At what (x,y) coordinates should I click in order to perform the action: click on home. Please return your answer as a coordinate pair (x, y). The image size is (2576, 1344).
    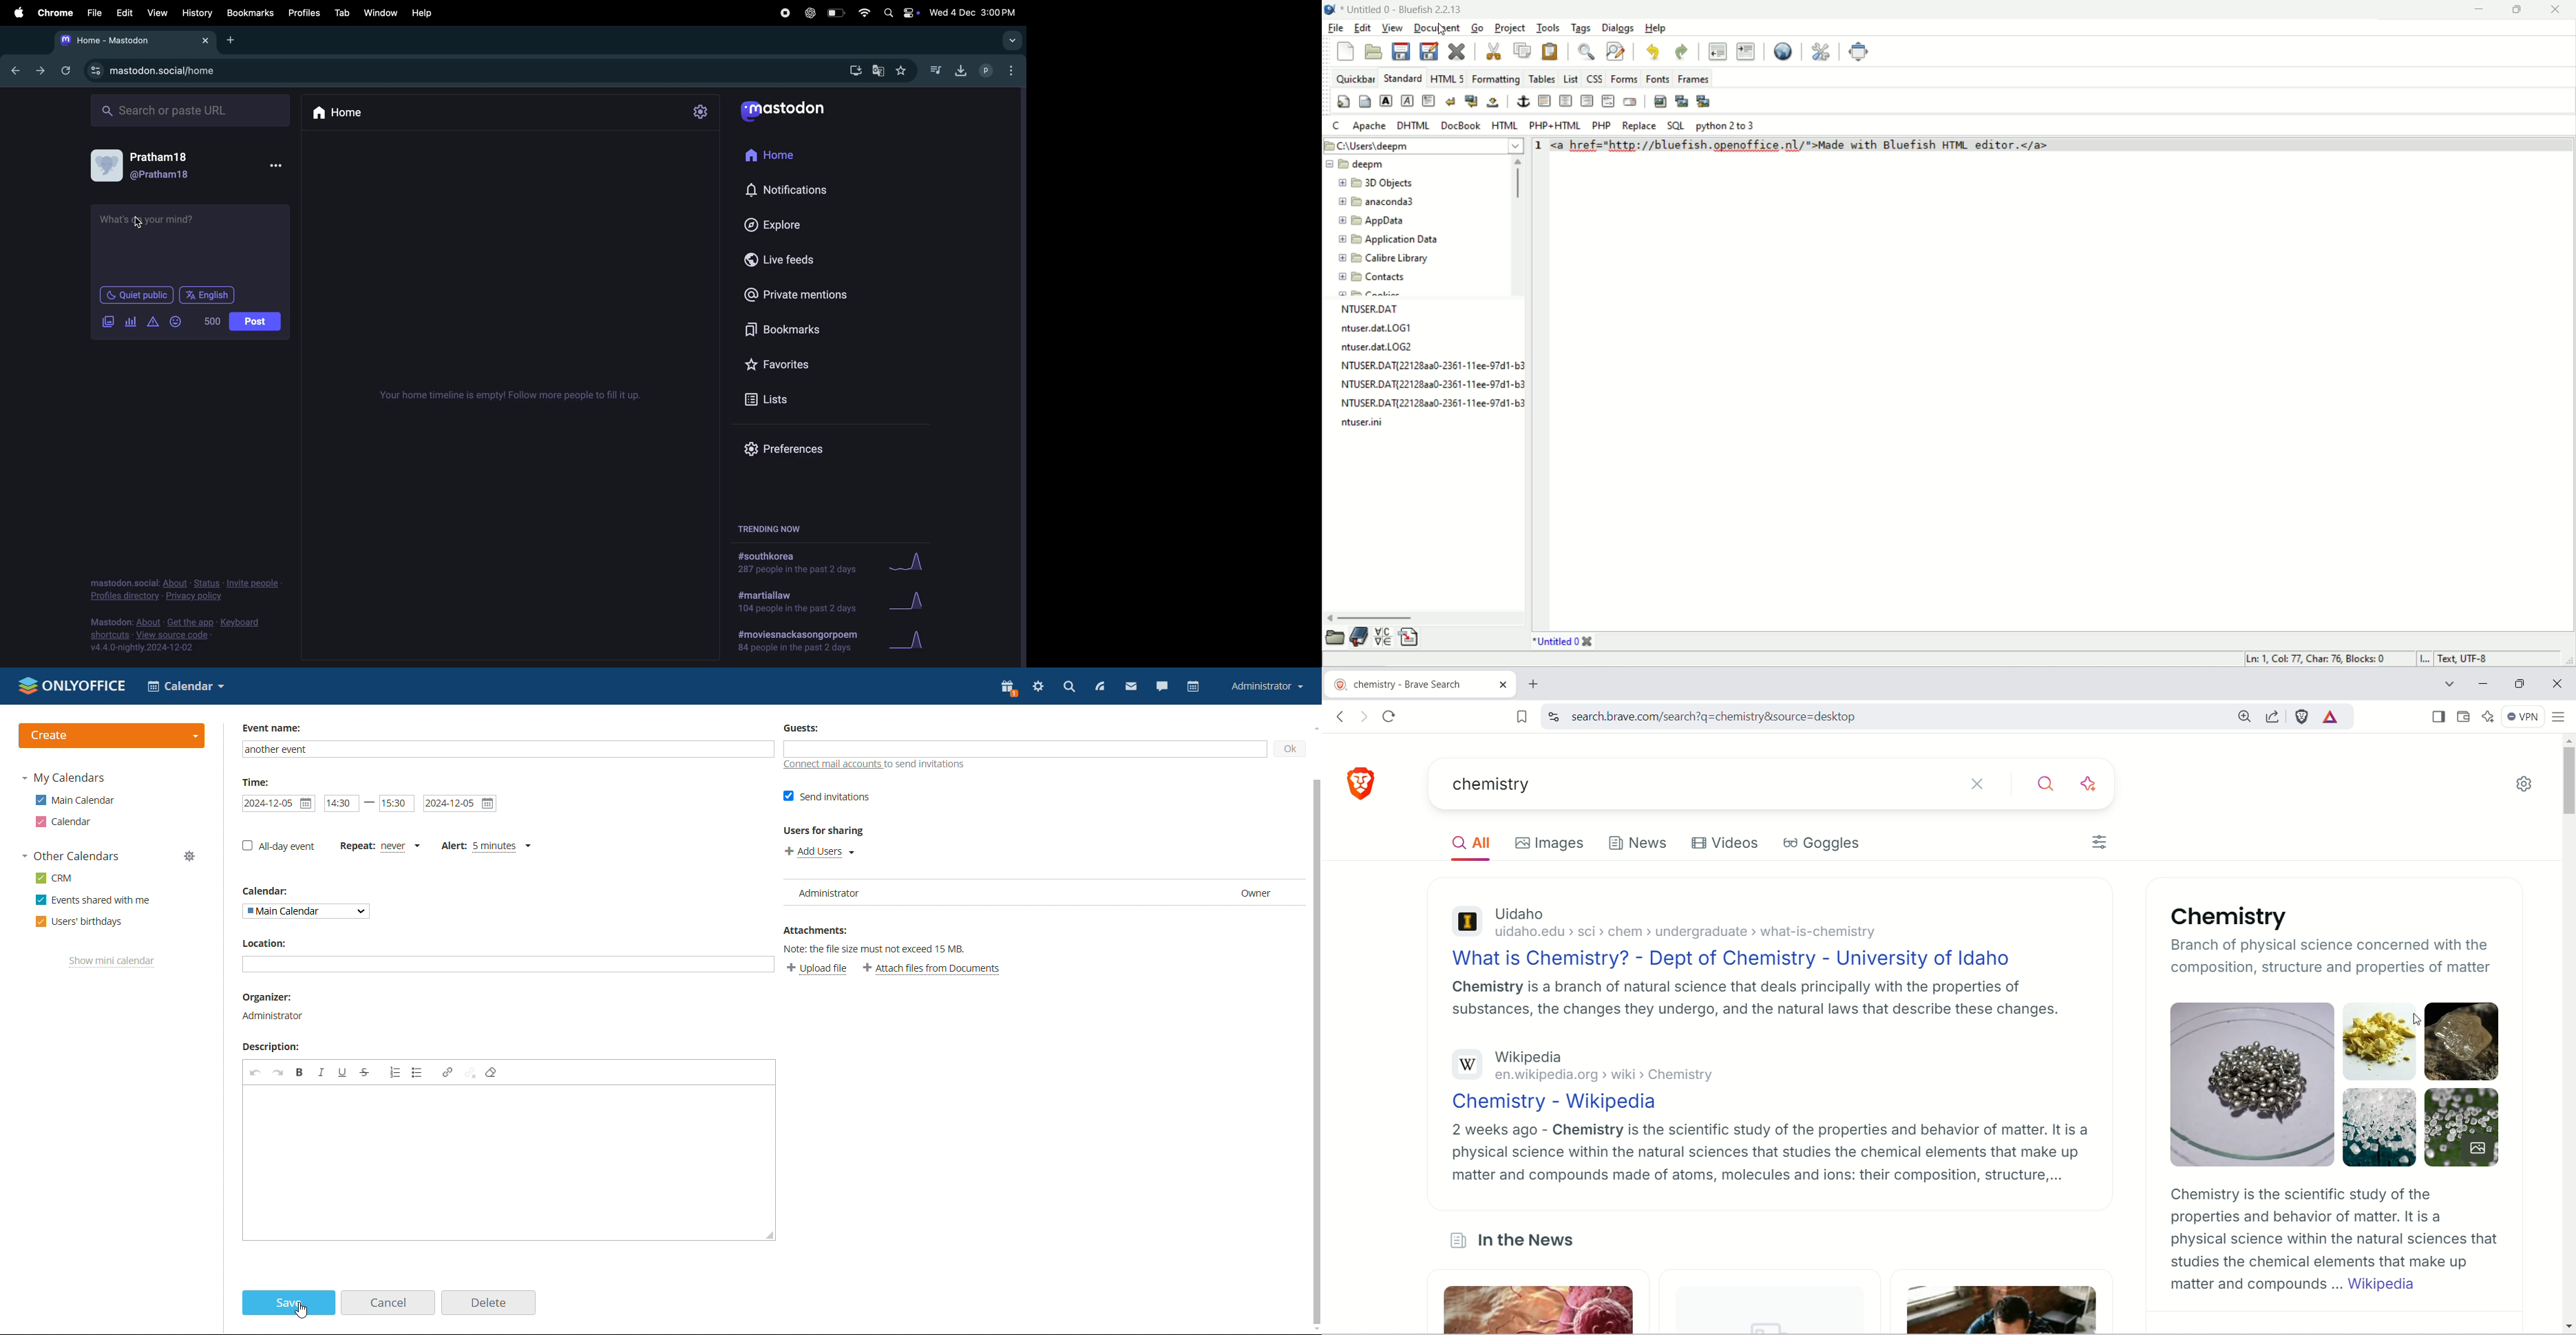
    Looking at the image, I should click on (341, 113).